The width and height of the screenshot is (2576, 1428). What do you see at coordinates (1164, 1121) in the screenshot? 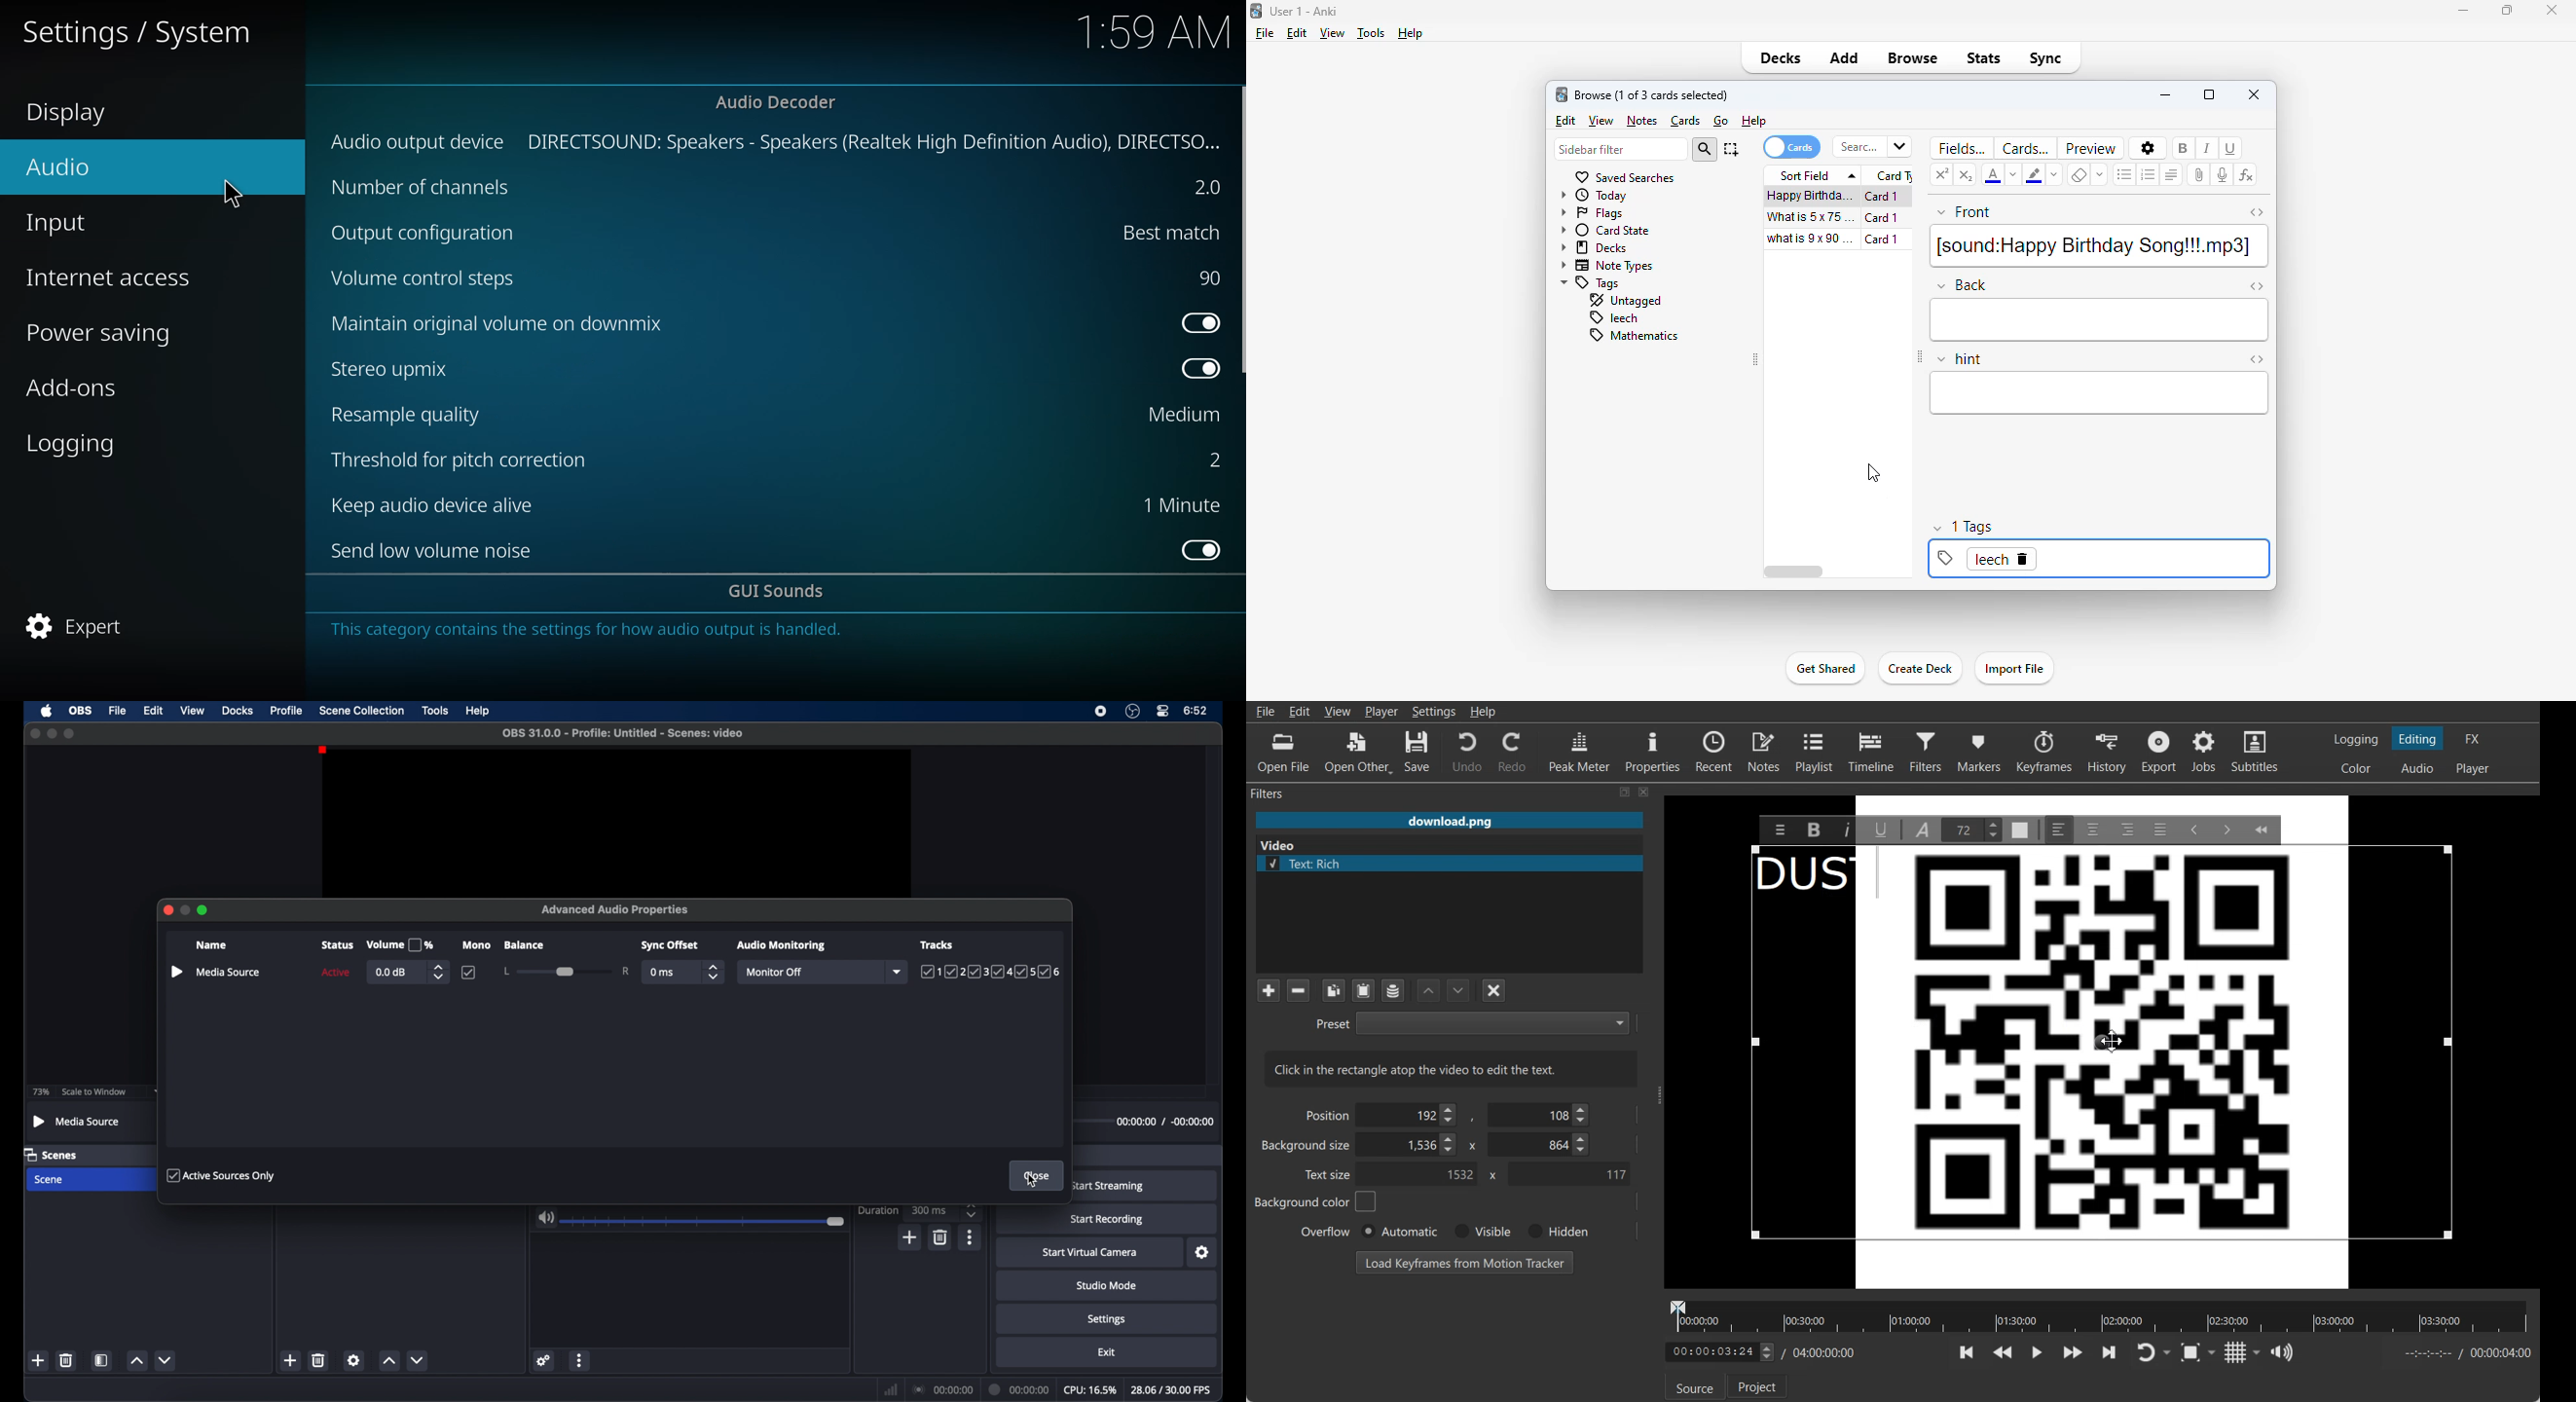
I see `timestamps` at bounding box center [1164, 1121].